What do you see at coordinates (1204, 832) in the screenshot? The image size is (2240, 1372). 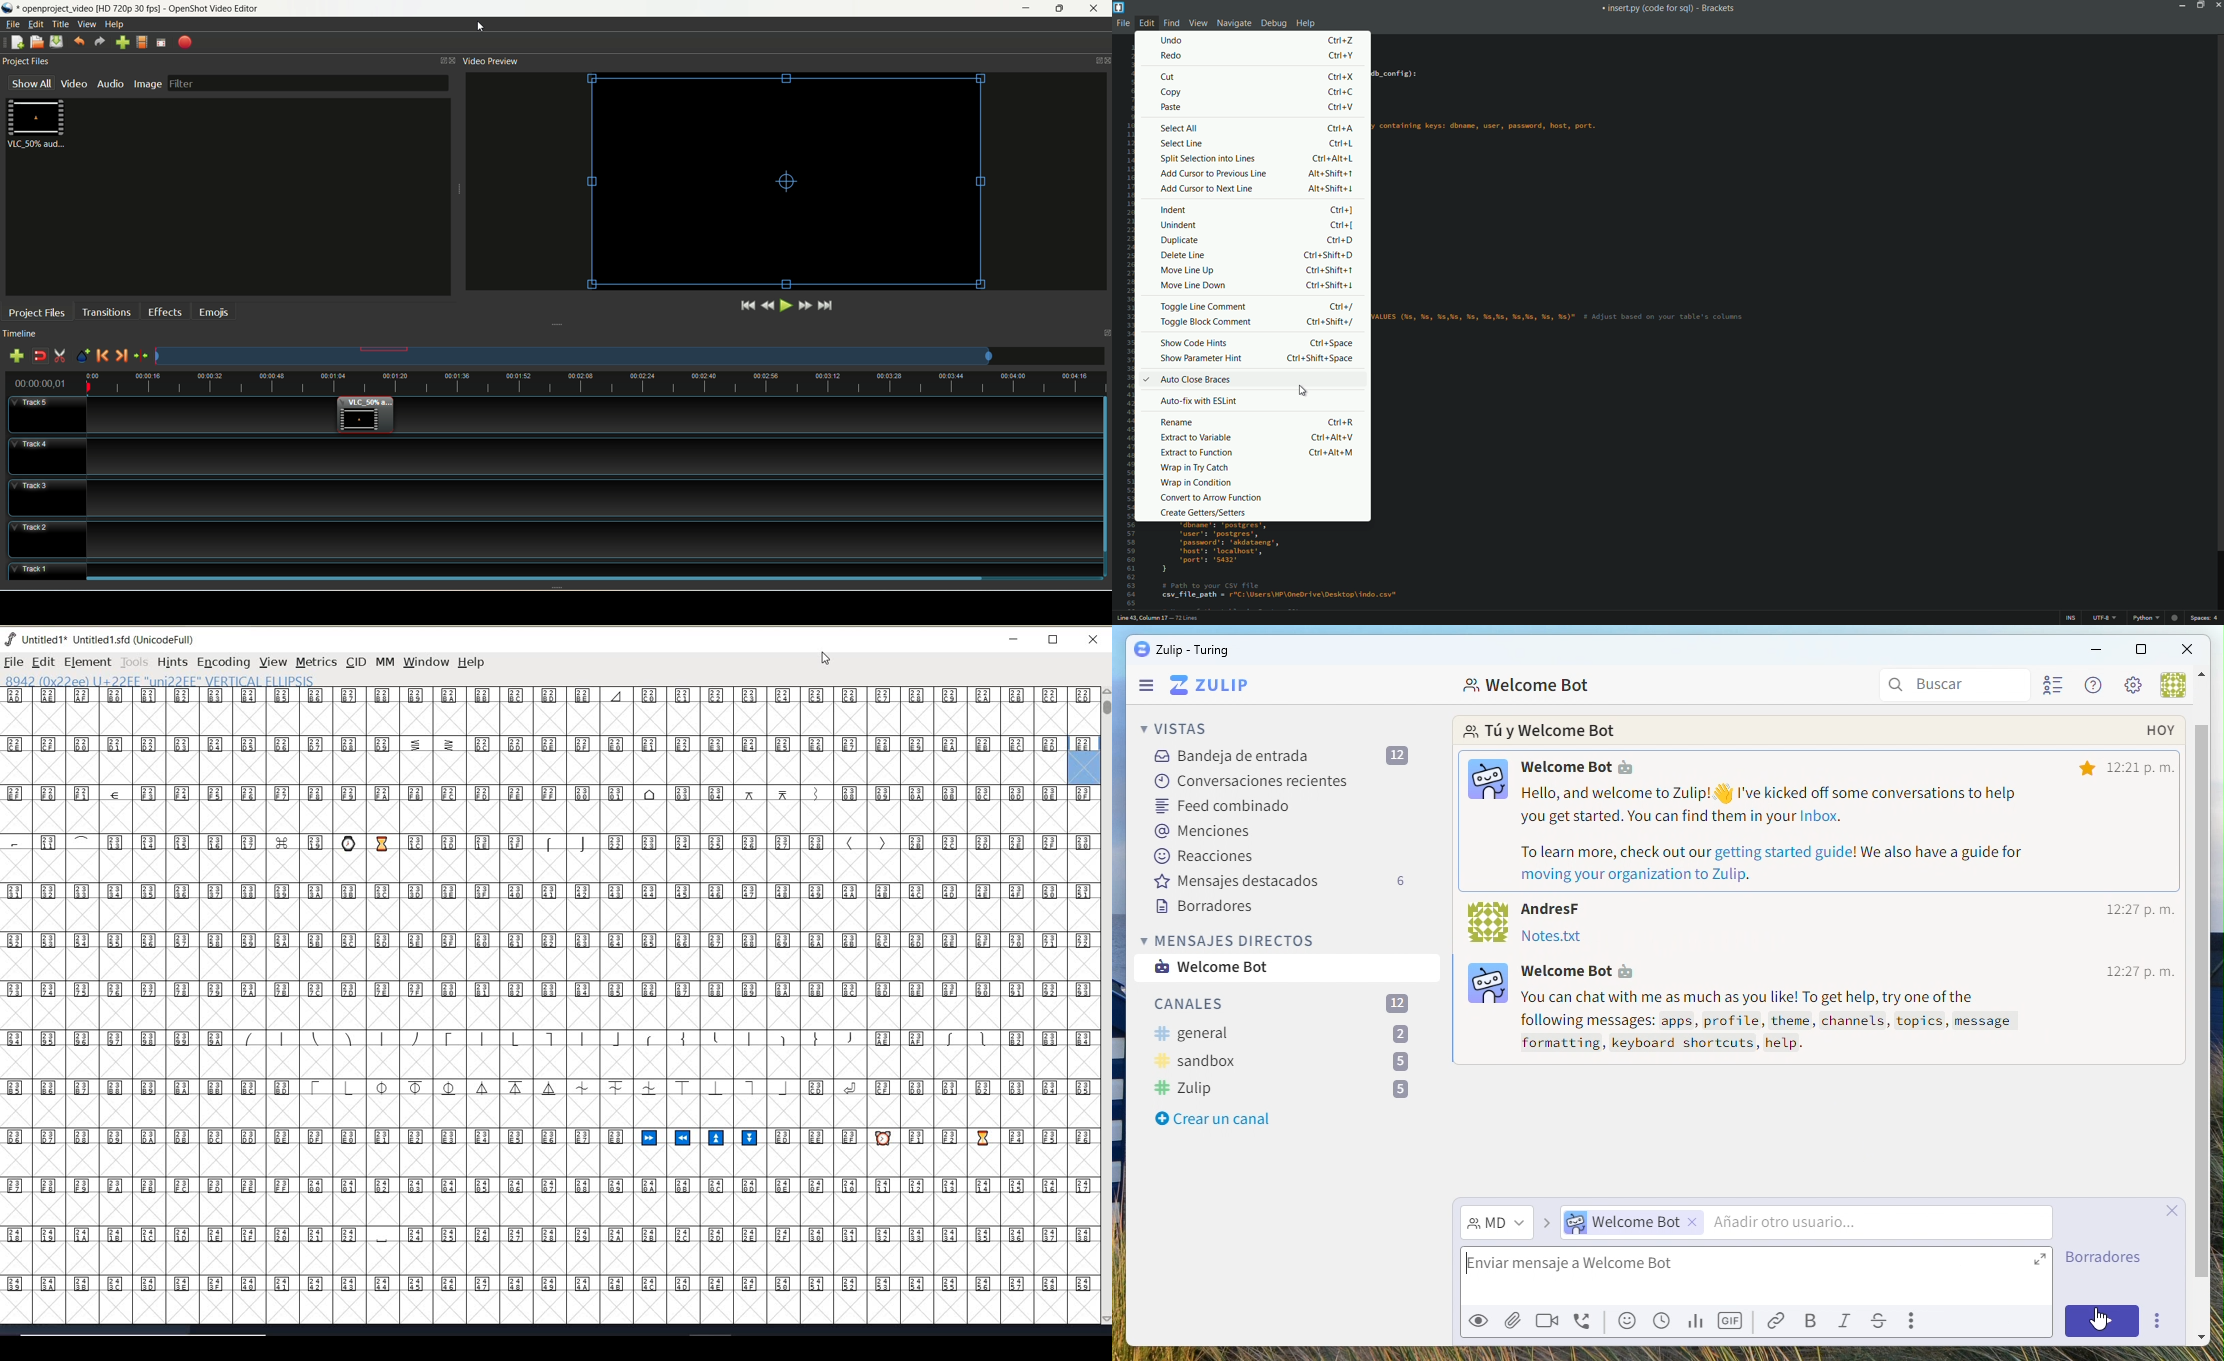 I see `Tags` at bounding box center [1204, 832].